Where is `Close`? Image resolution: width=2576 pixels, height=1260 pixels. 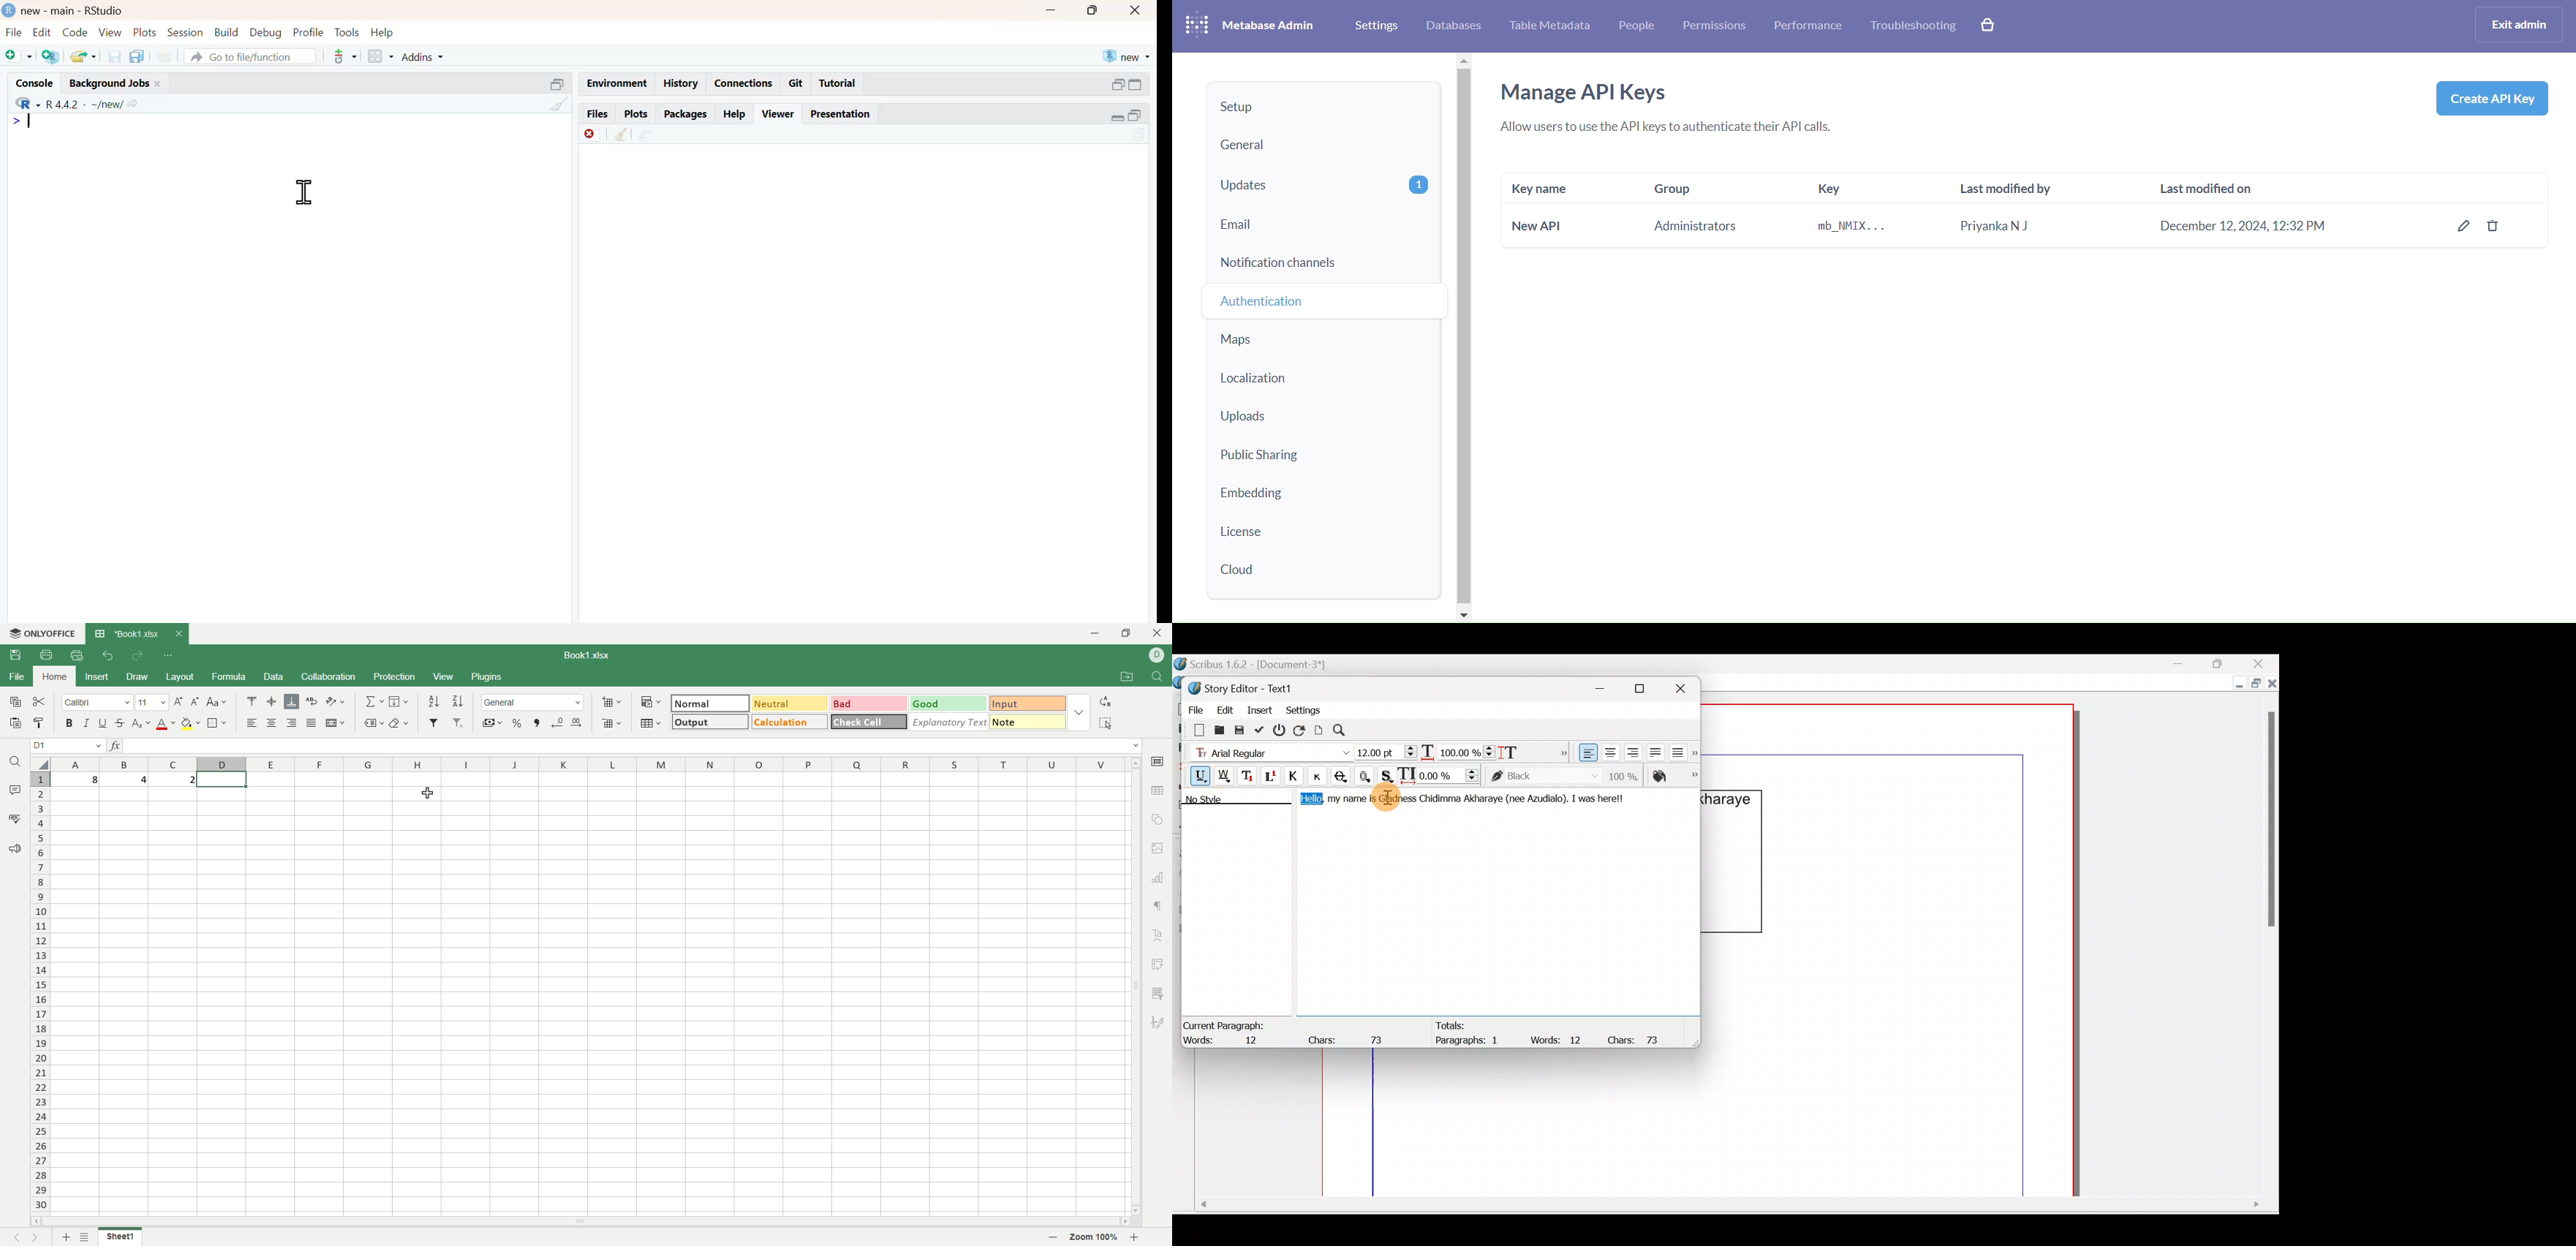 Close is located at coordinates (1685, 686).